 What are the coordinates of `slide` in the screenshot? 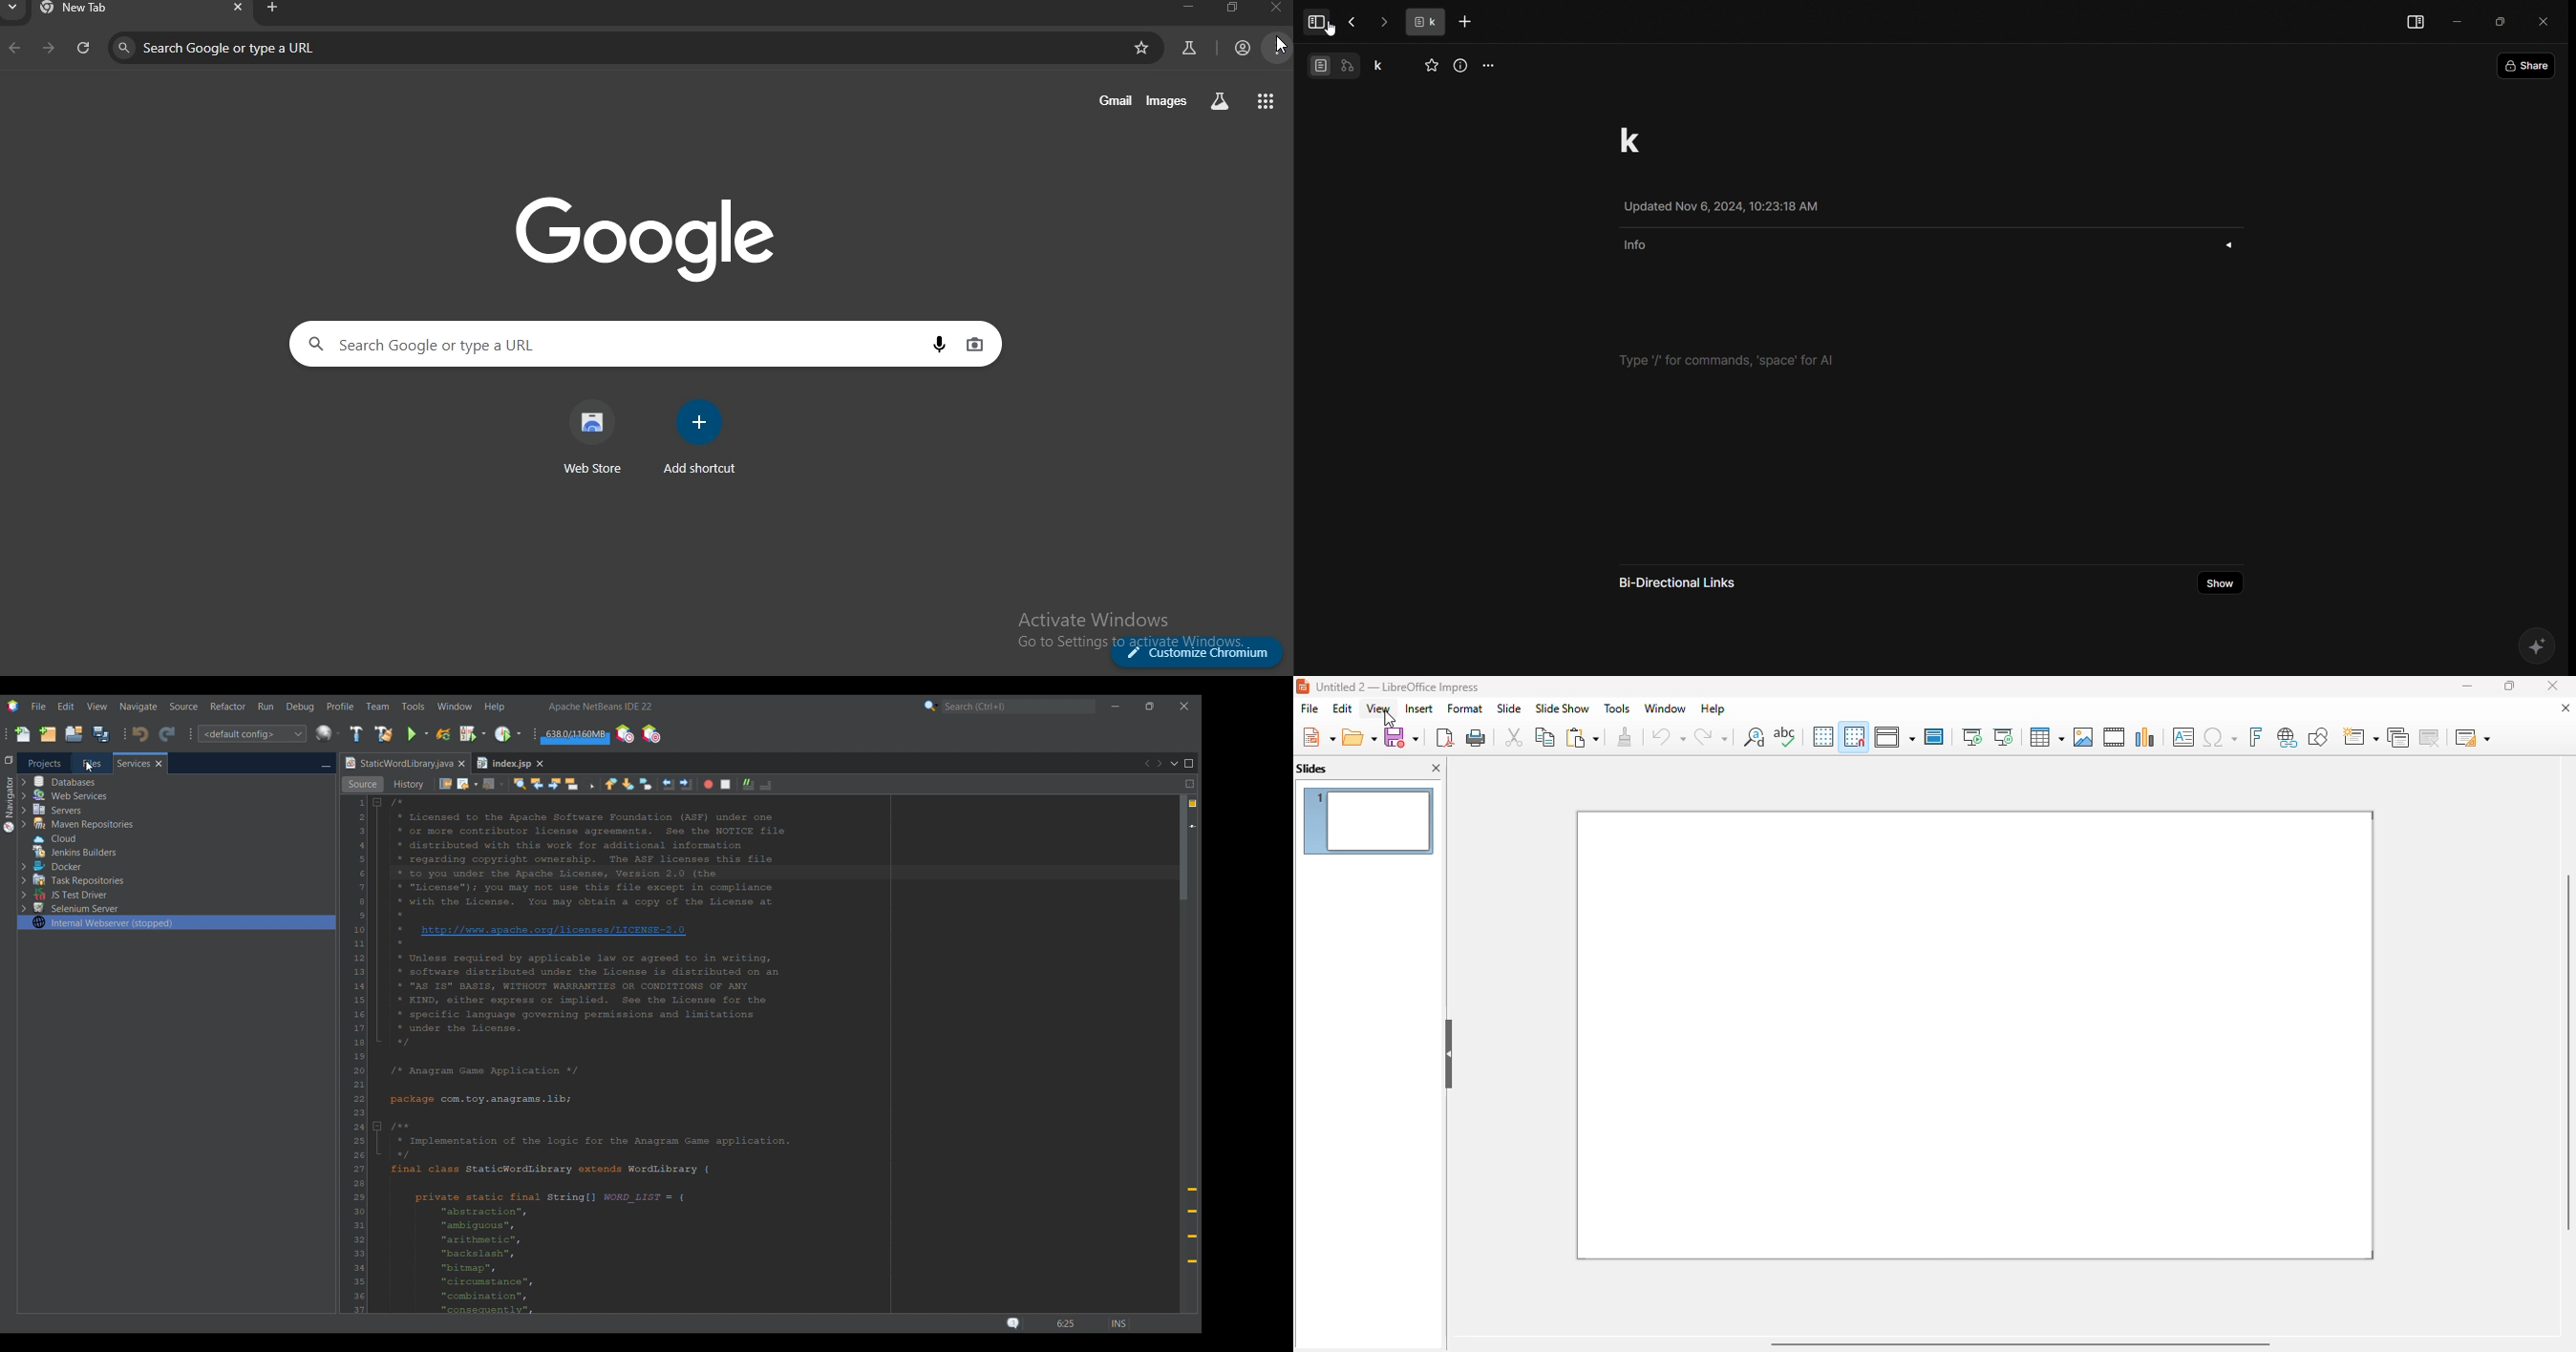 It's located at (1509, 708).